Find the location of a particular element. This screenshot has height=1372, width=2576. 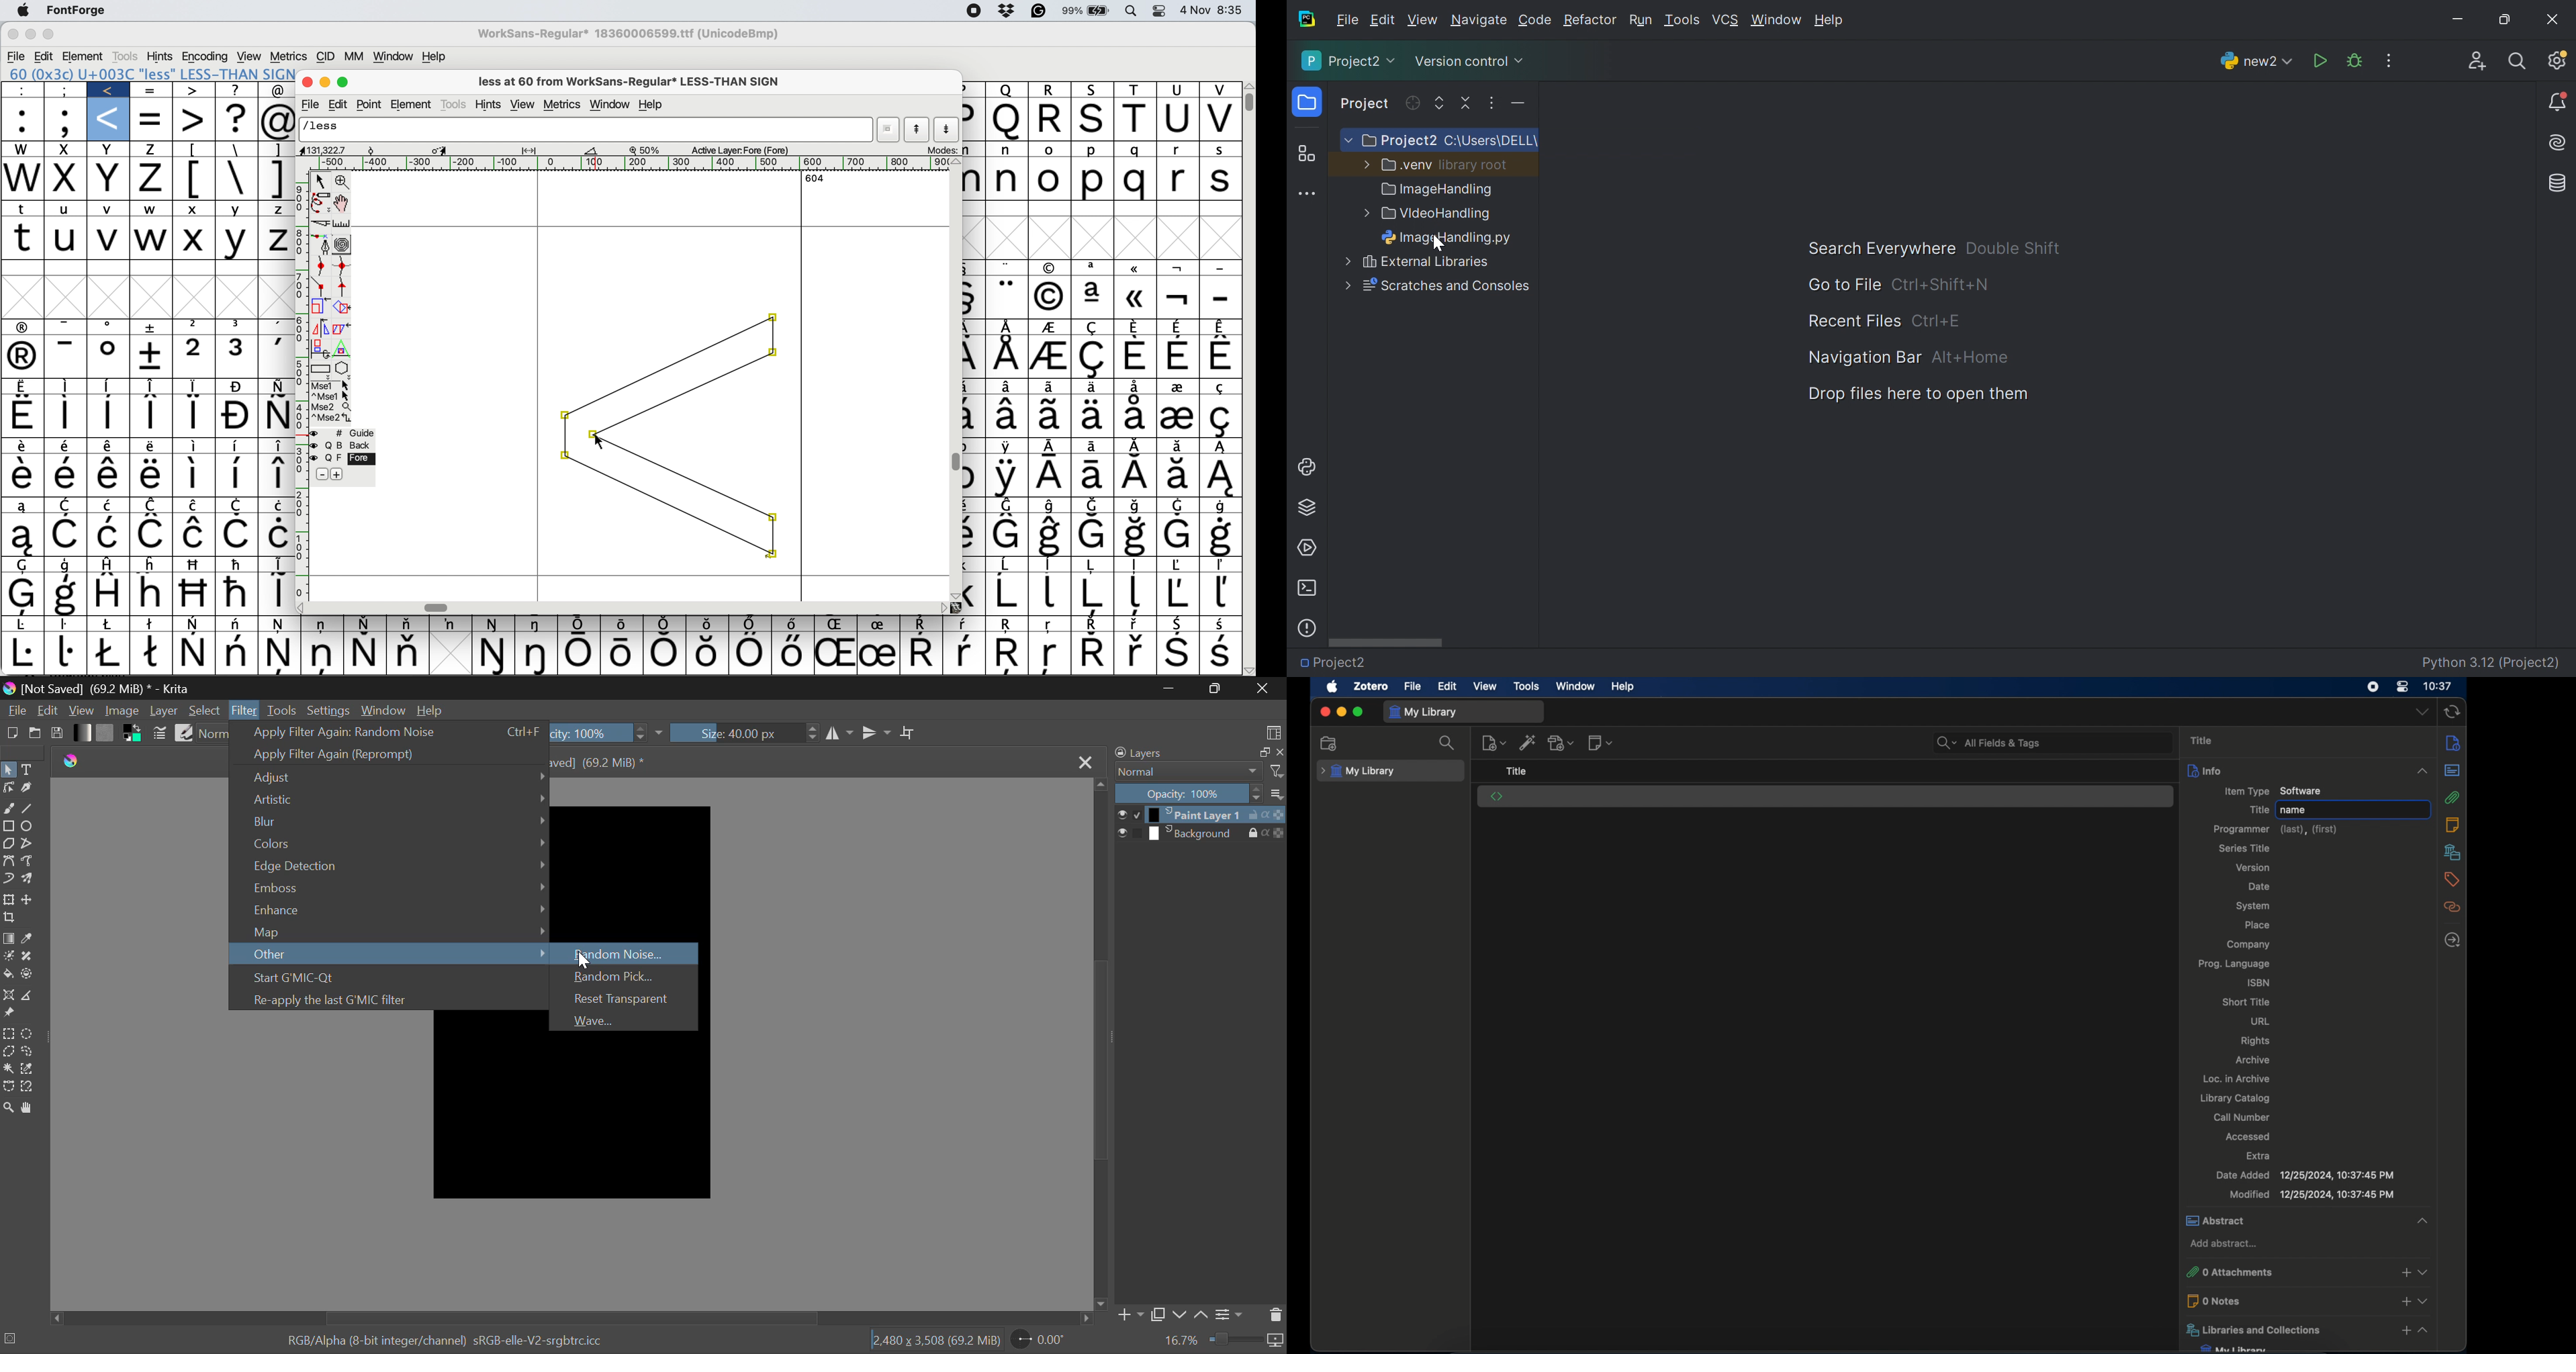

Code with me is located at coordinates (2477, 63).